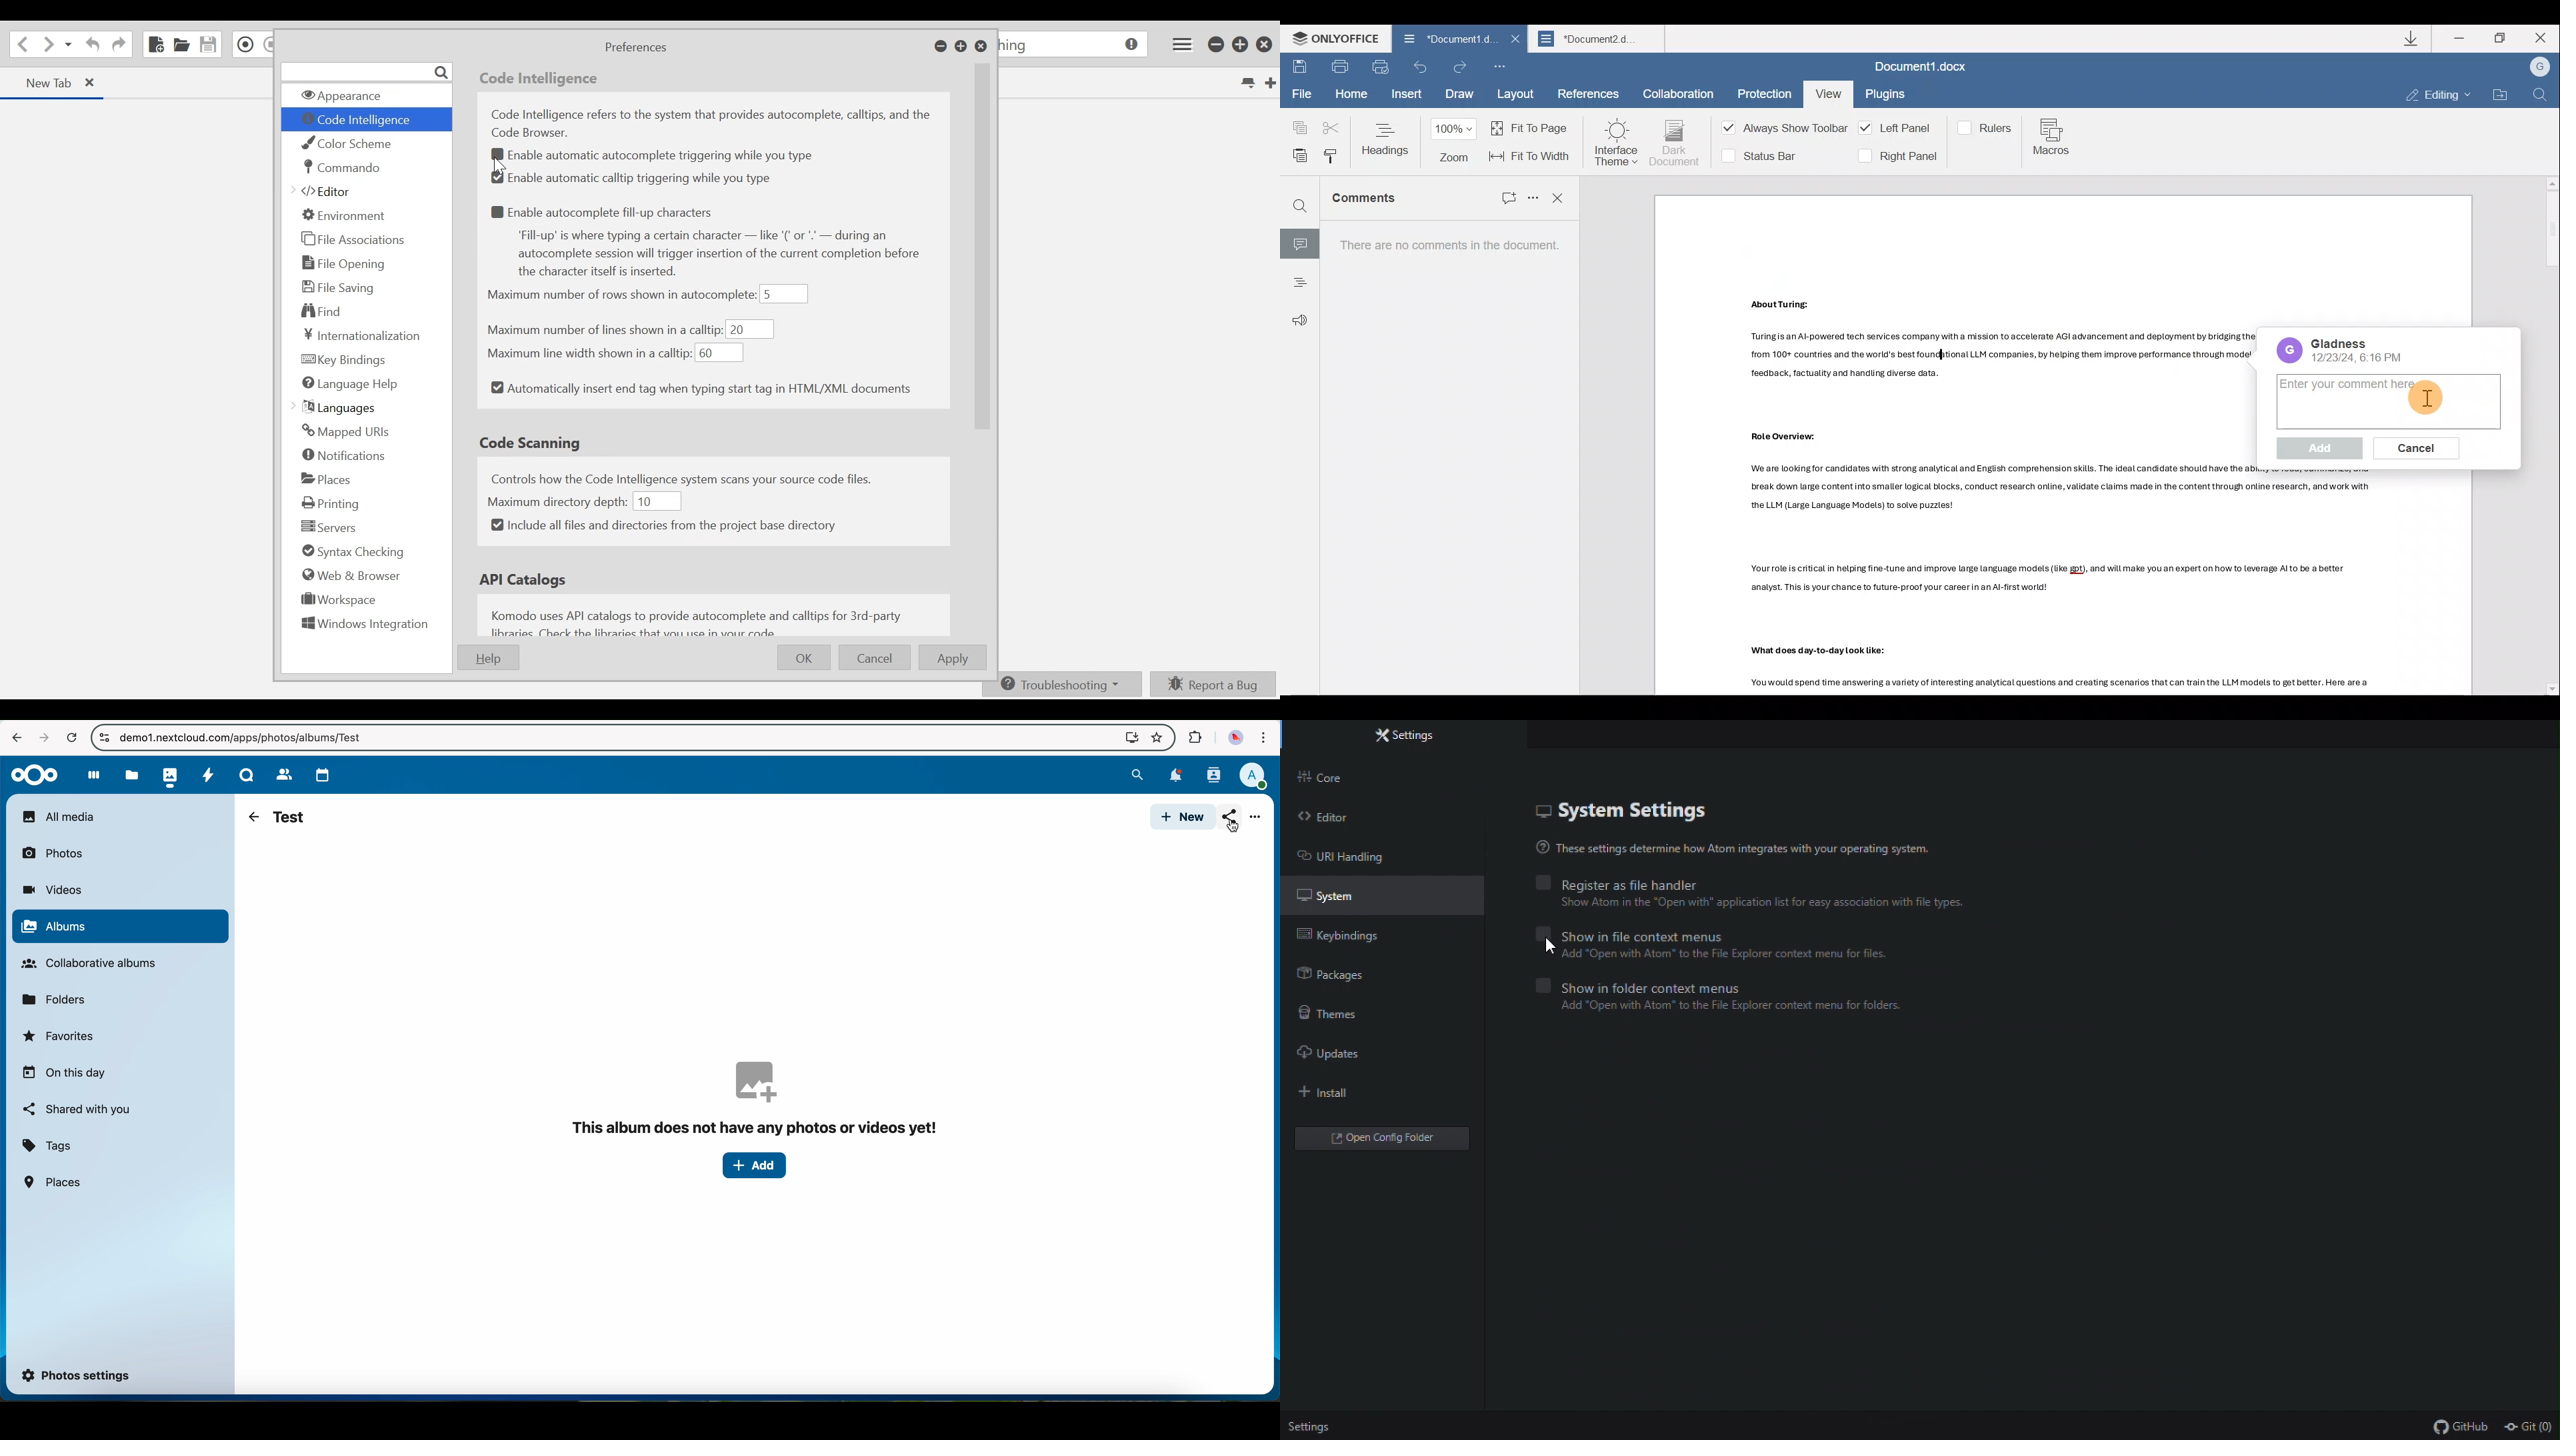  Describe the element at coordinates (1337, 816) in the screenshot. I see `Editor` at that location.